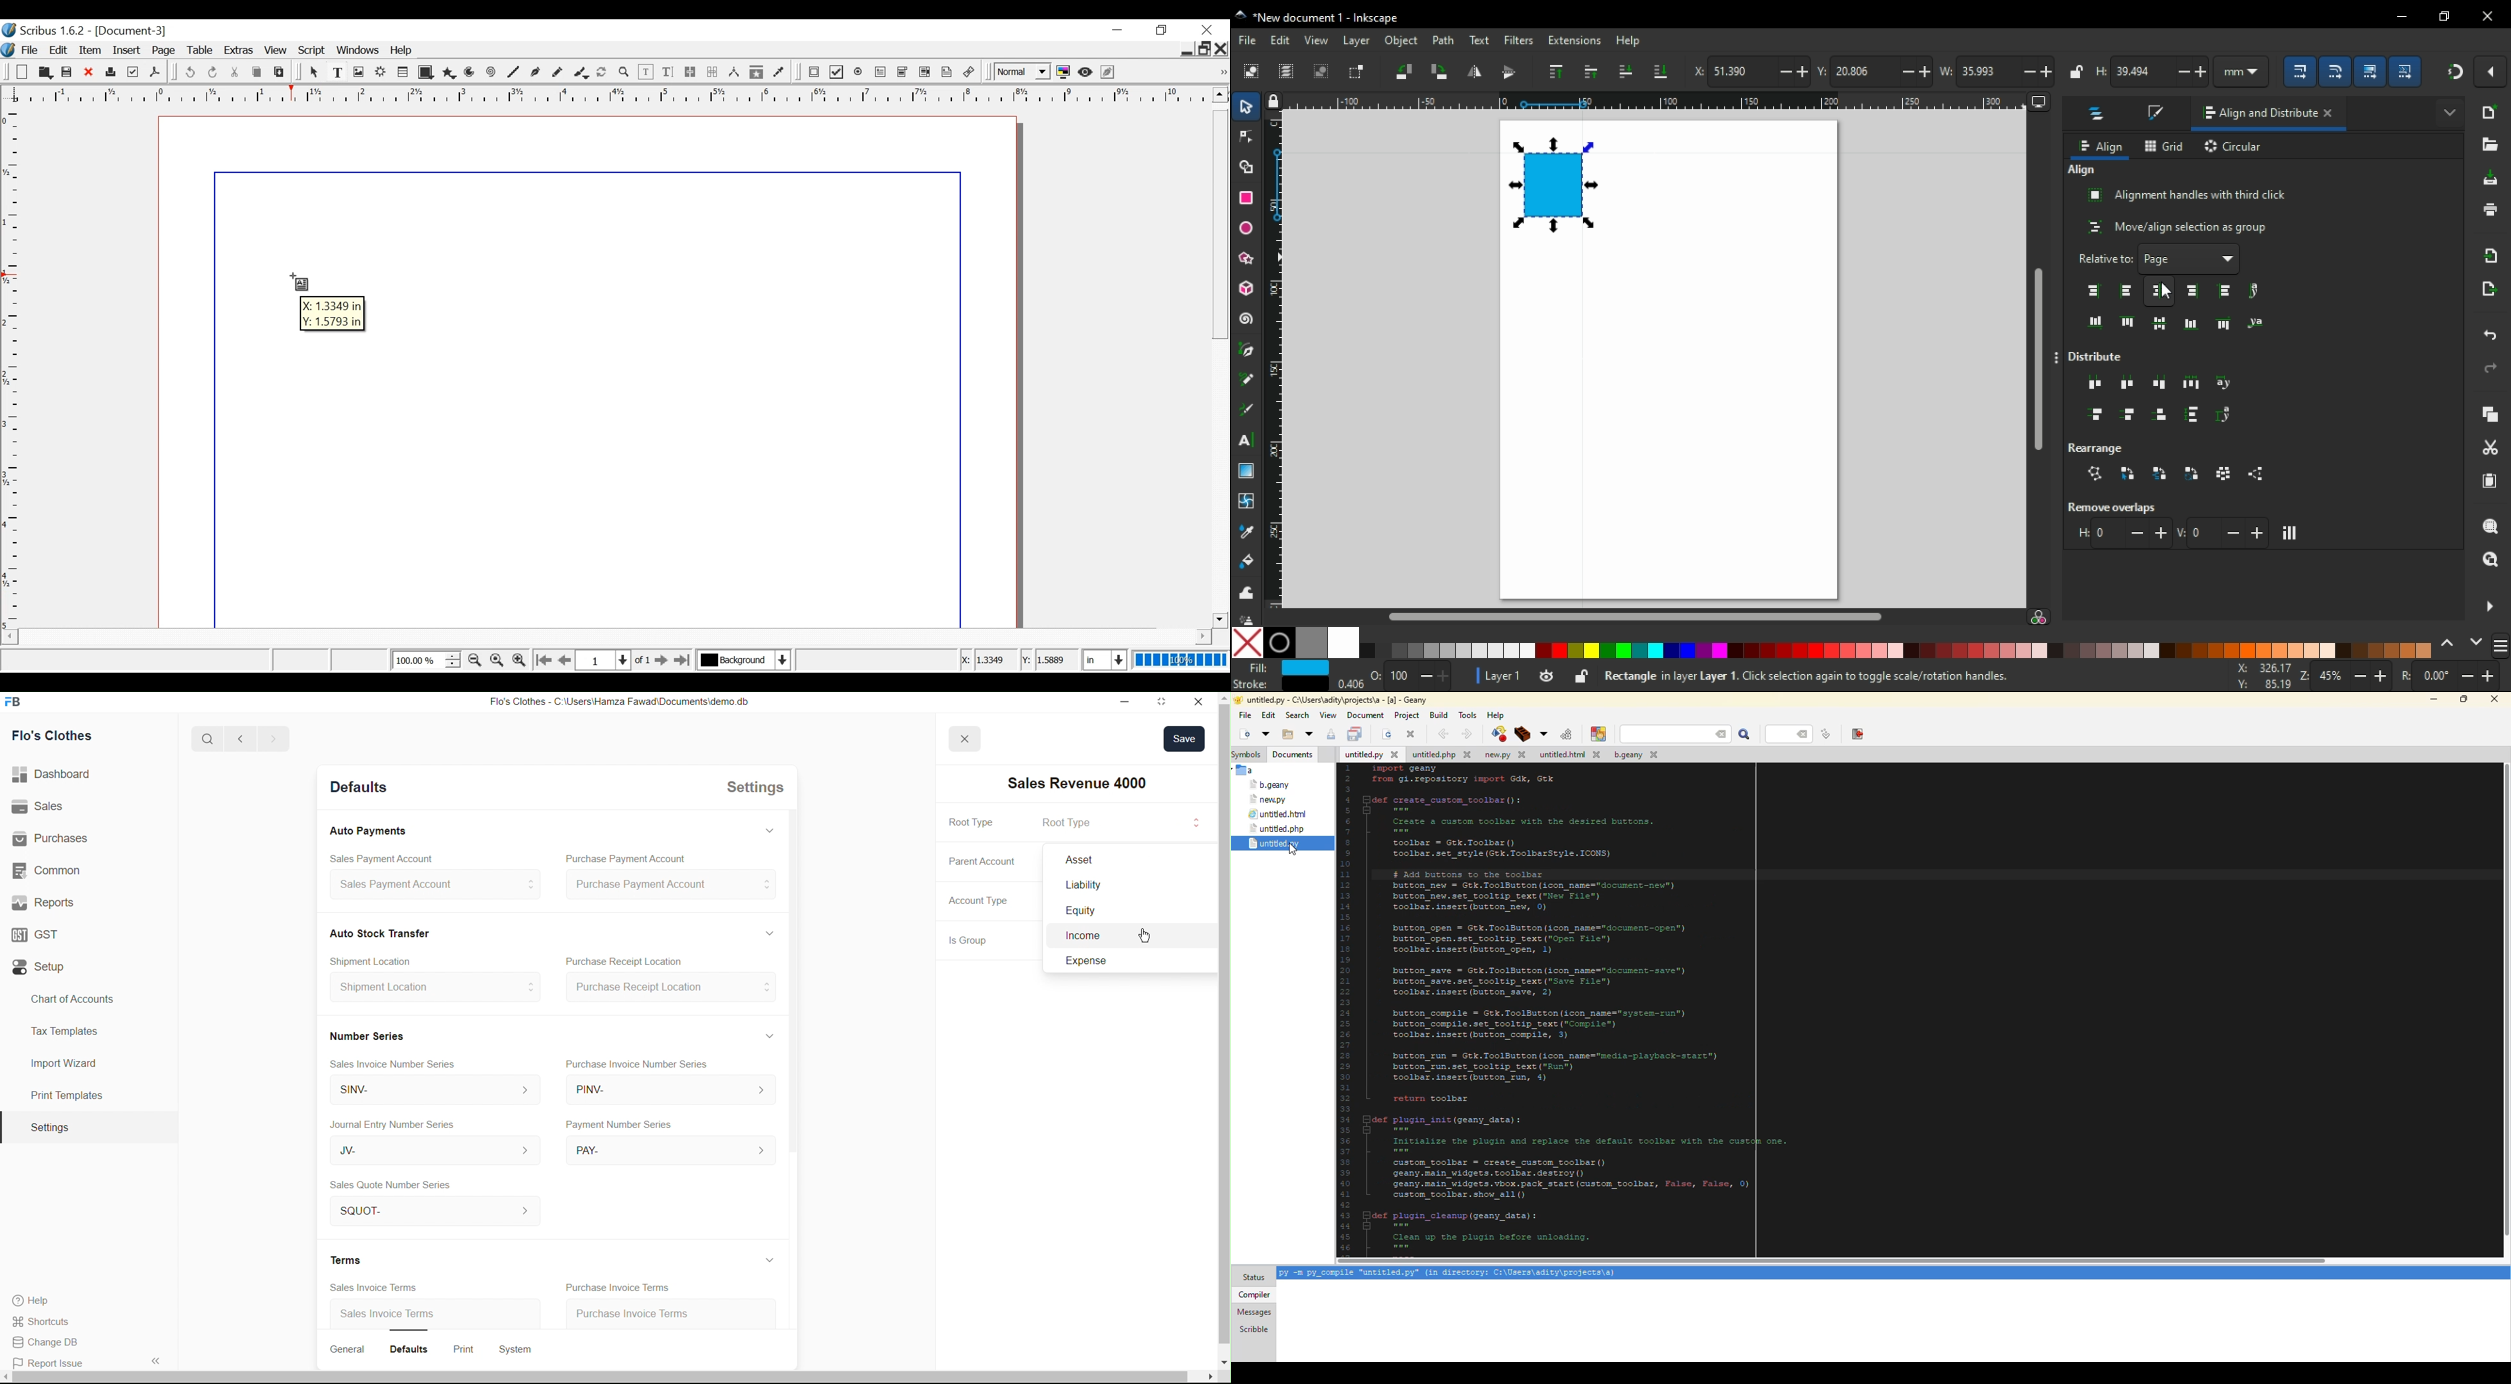 The width and height of the screenshot is (2520, 1400). I want to click on , so click(1195, 824).